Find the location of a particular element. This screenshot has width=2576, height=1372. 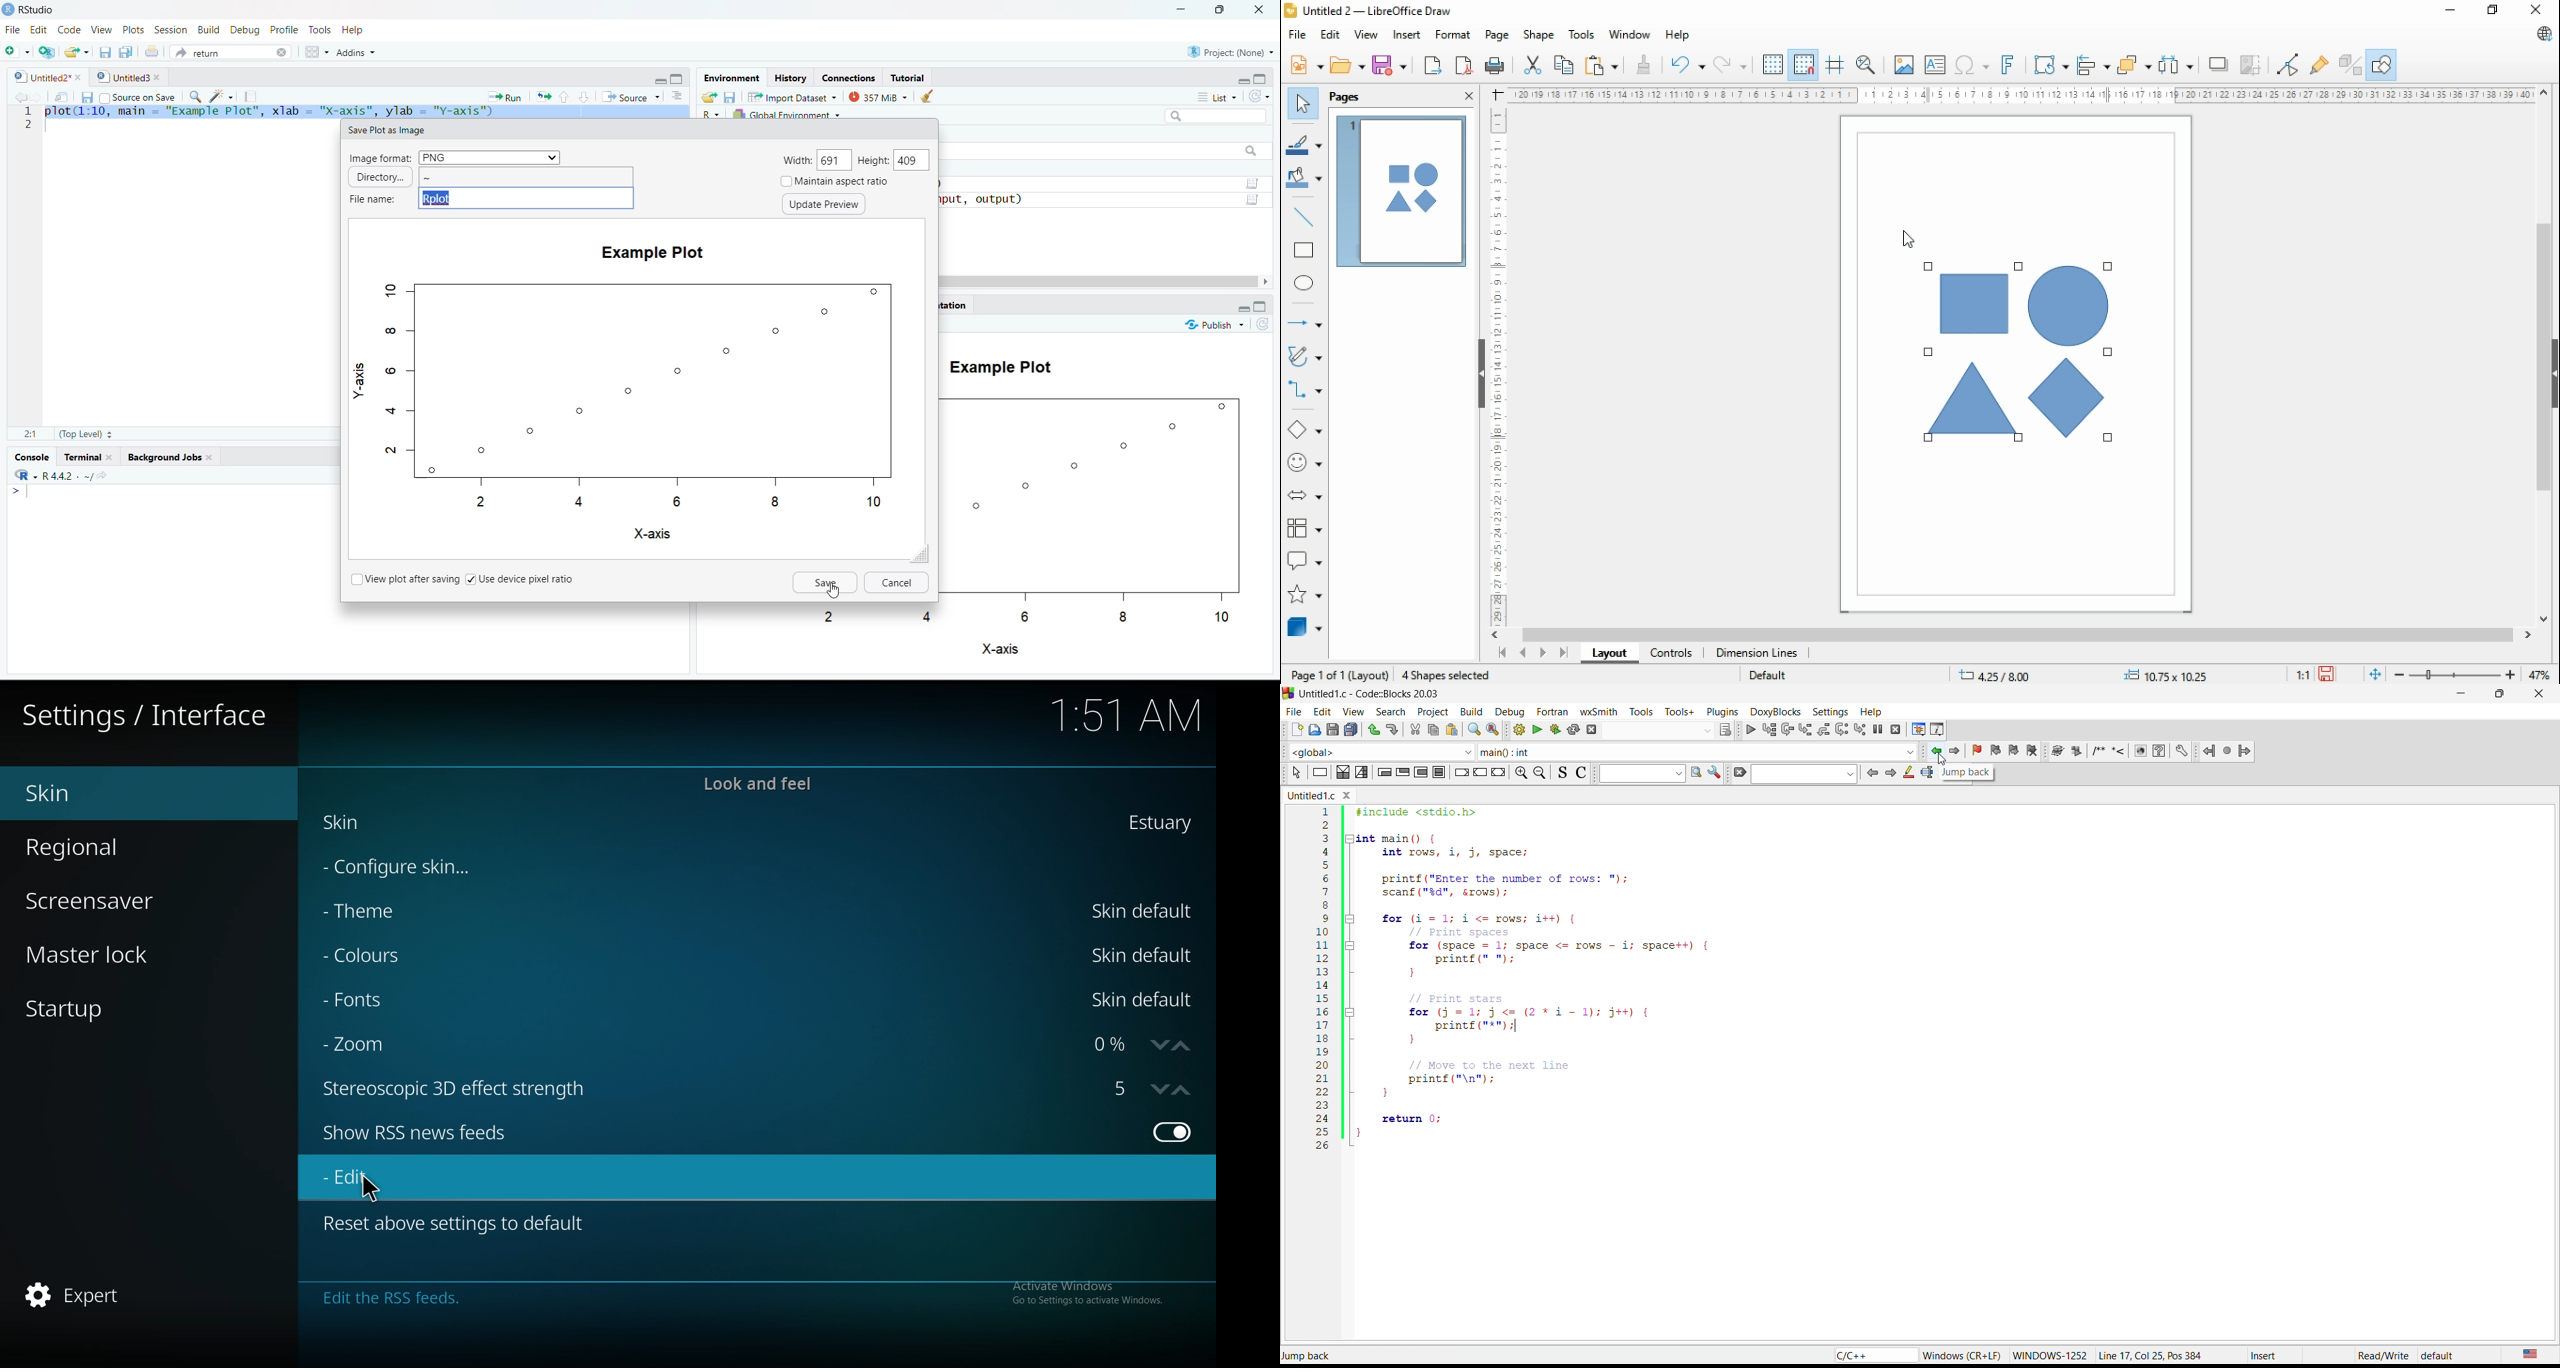

icon is located at coordinates (1561, 773).